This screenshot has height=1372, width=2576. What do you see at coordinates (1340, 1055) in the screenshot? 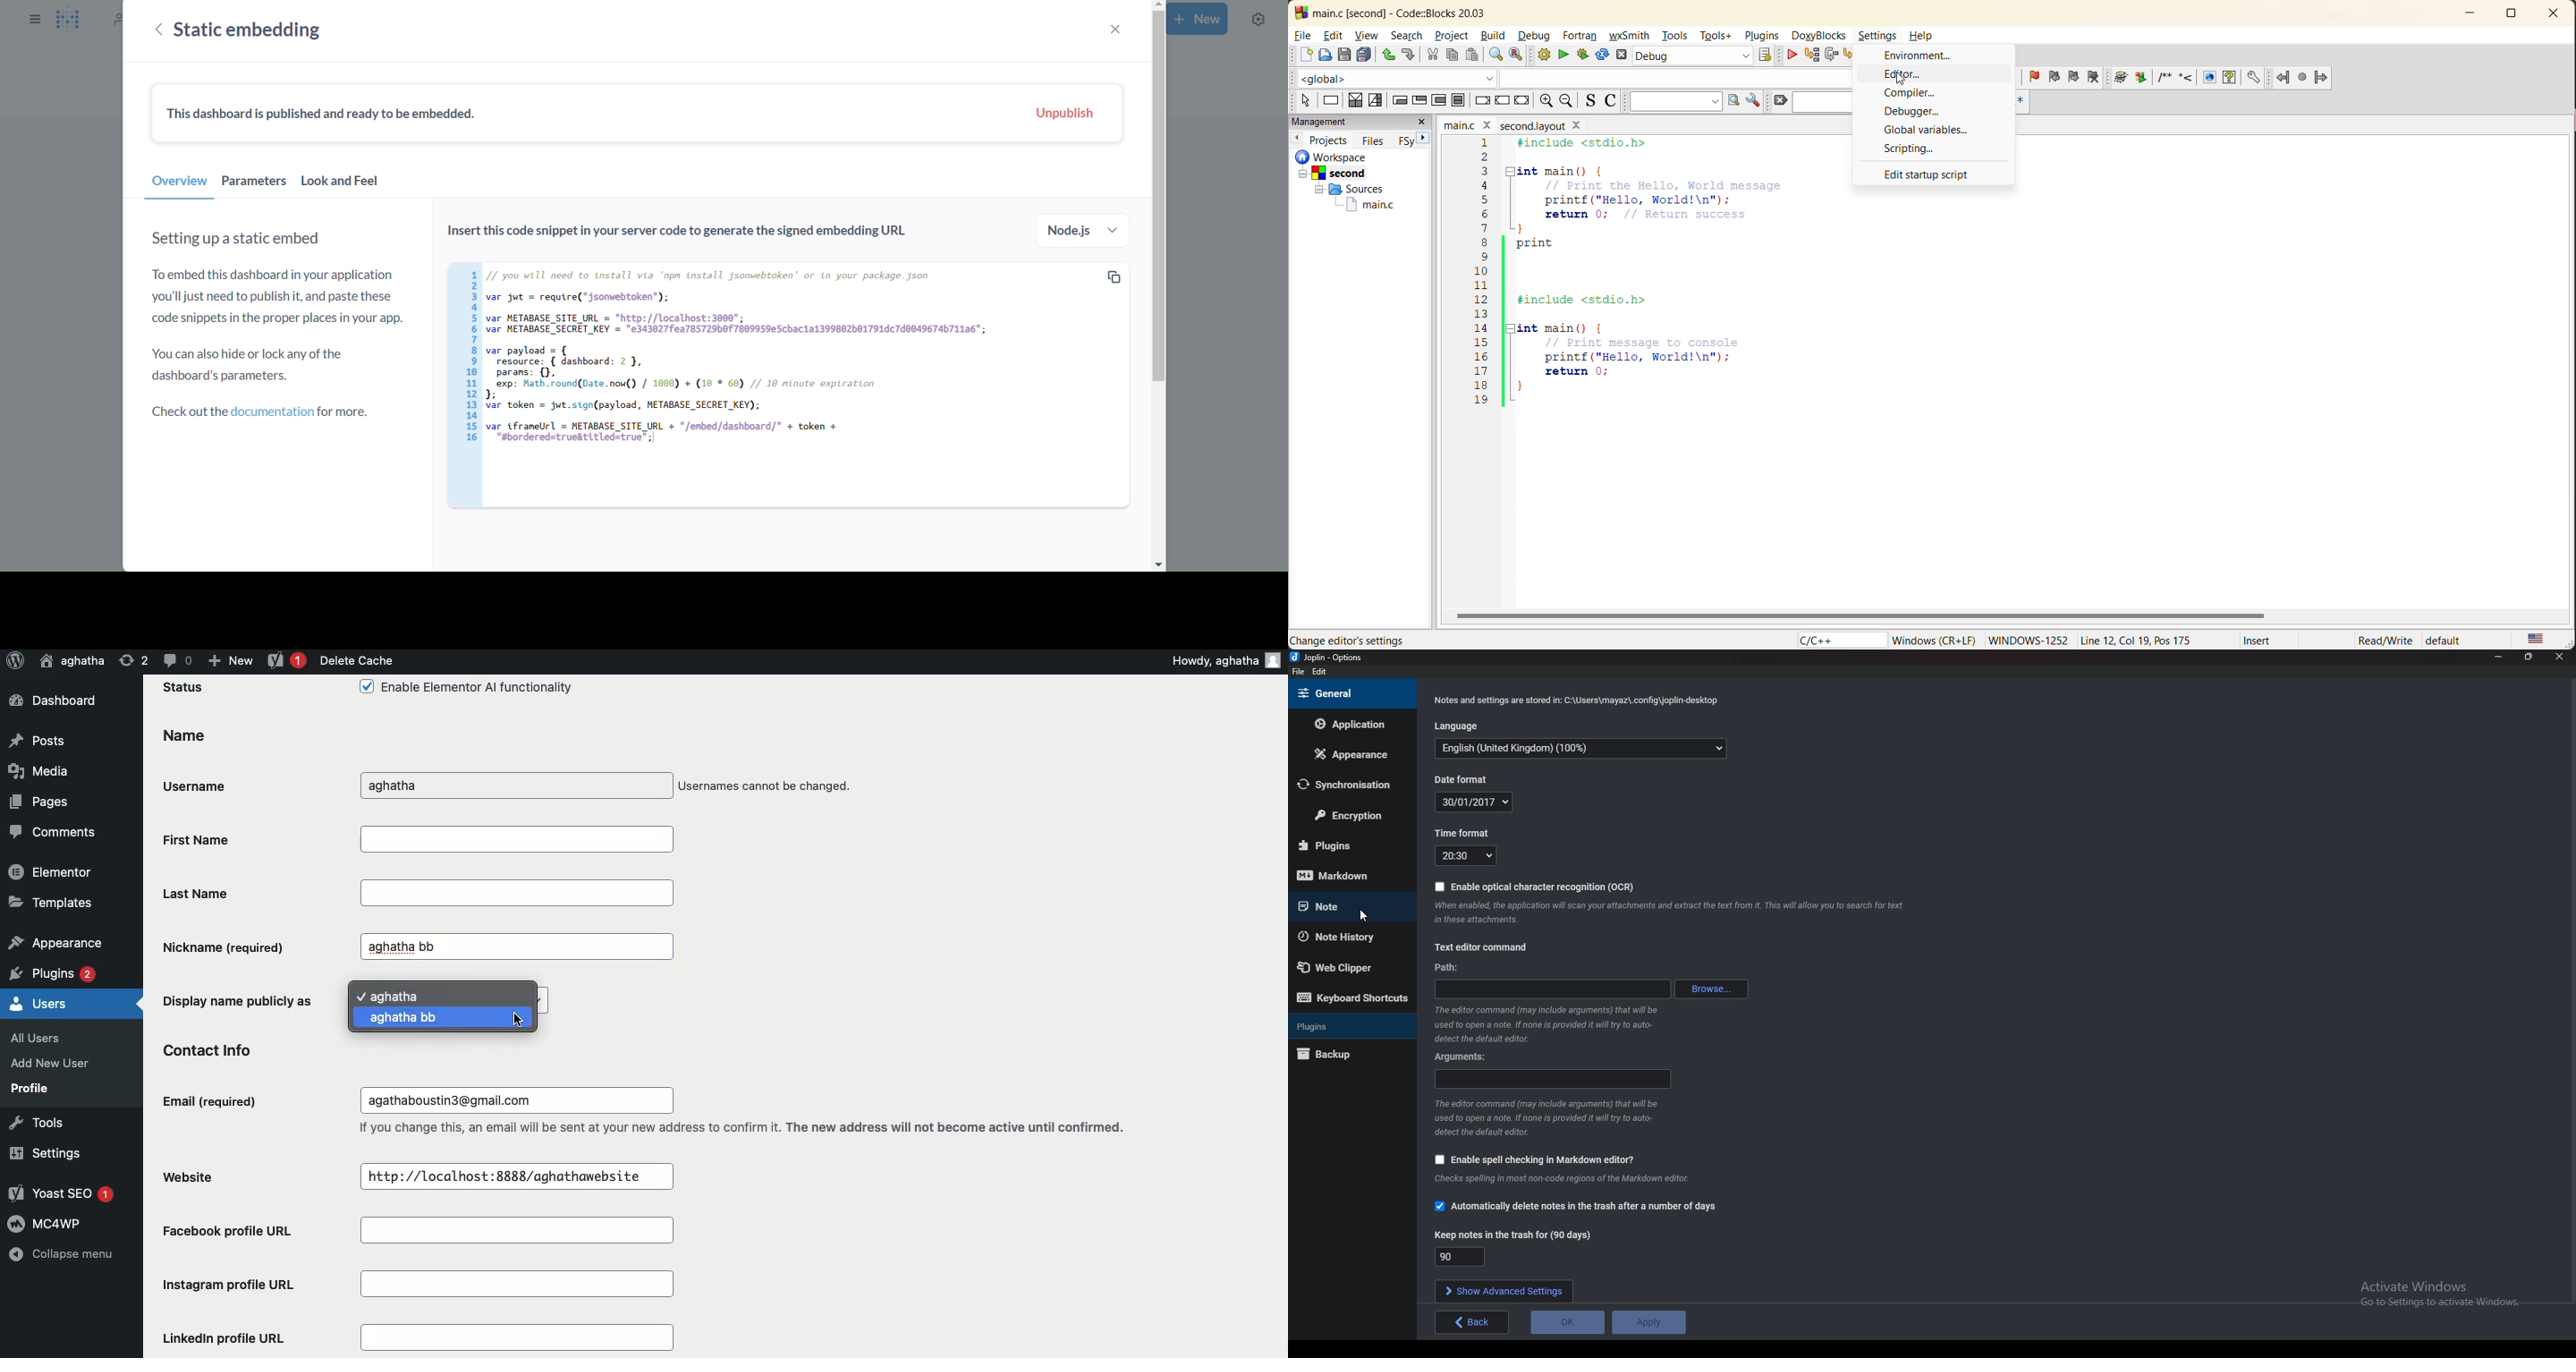
I see `Back up` at bounding box center [1340, 1055].